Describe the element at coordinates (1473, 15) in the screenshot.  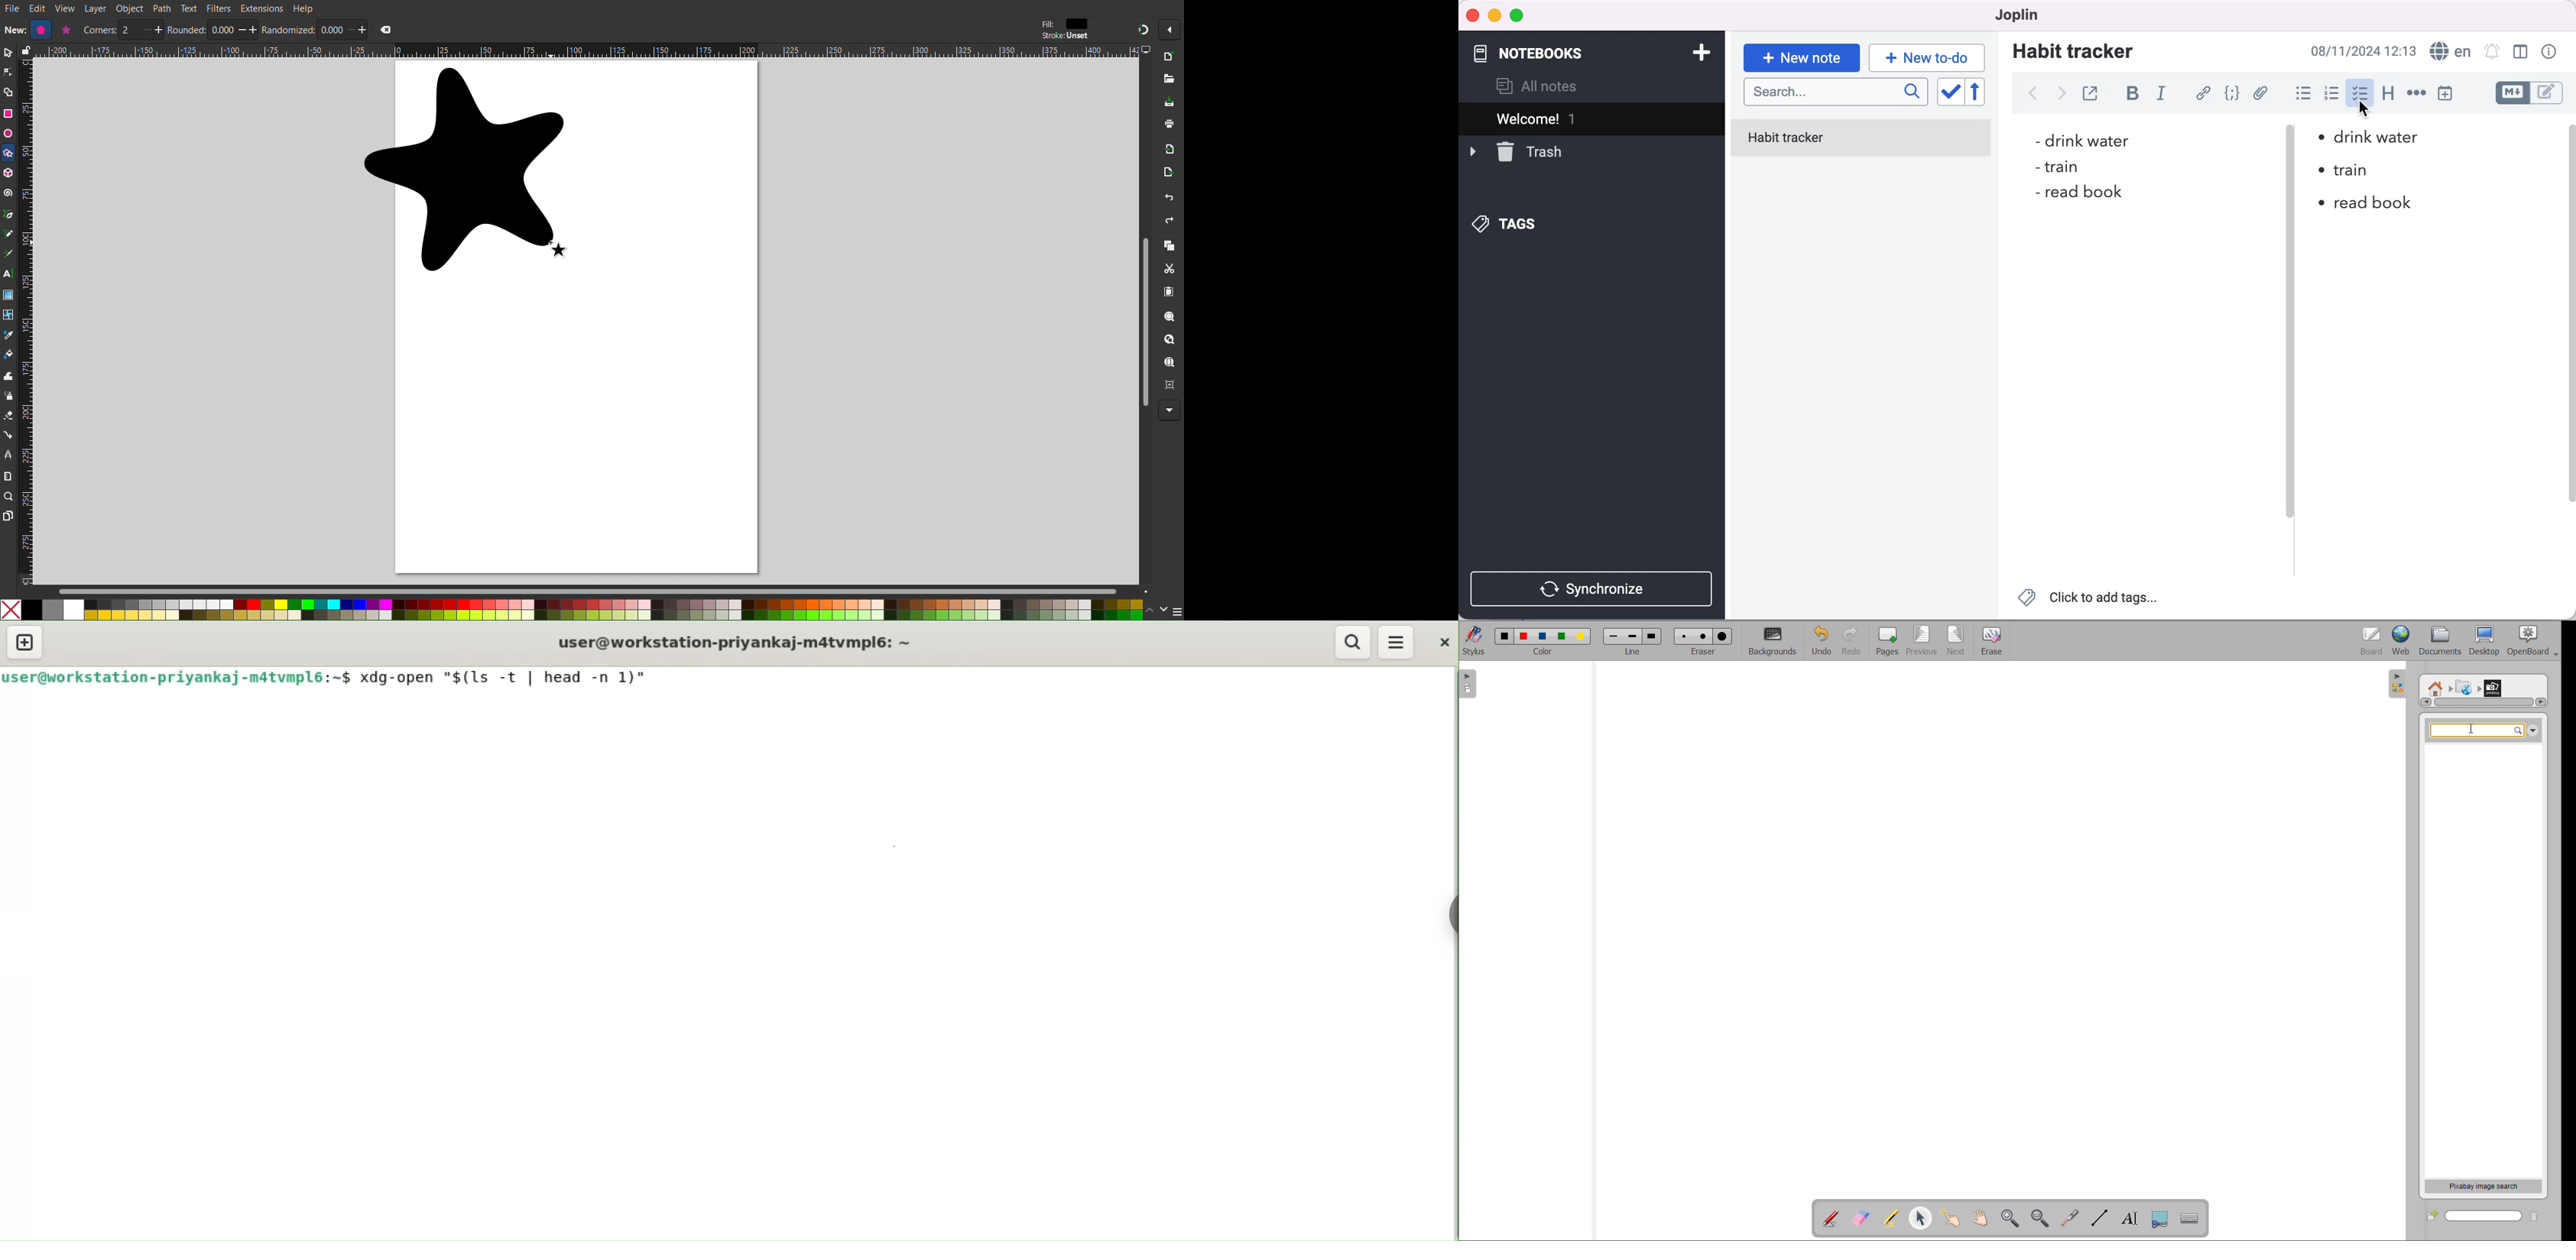
I see `close` at that location.